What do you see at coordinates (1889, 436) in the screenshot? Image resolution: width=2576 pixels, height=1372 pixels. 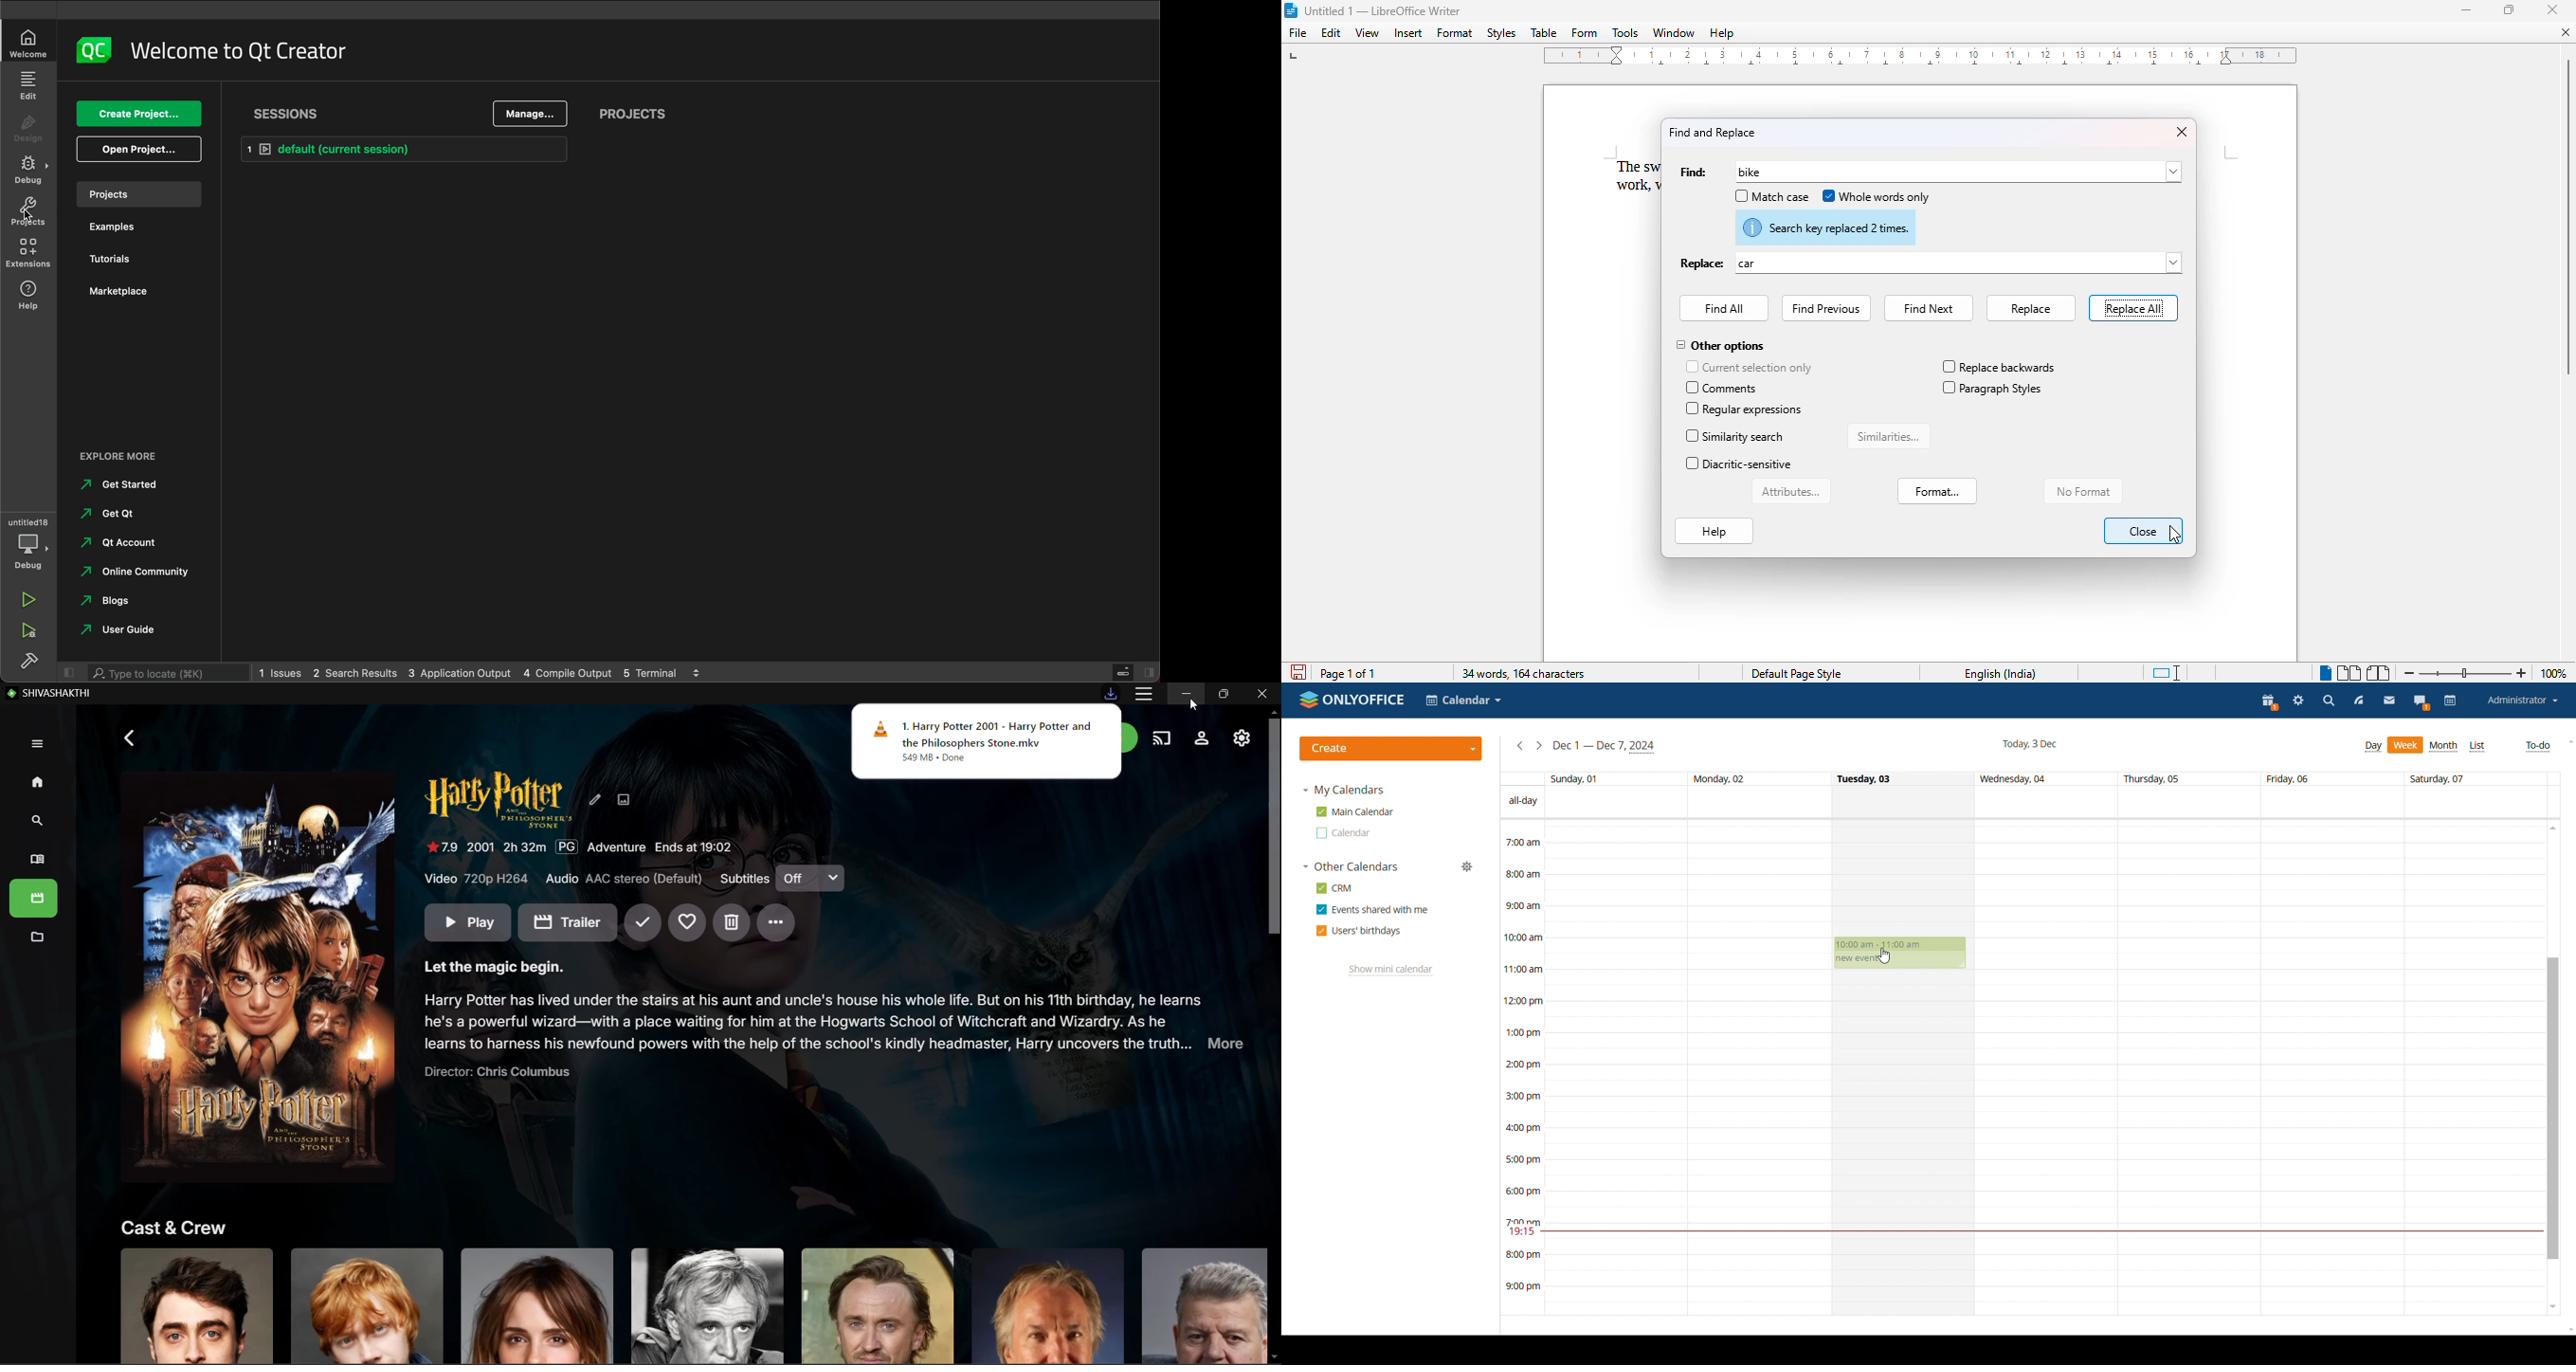 I see `similarities` at bounding box center [1889, 436].